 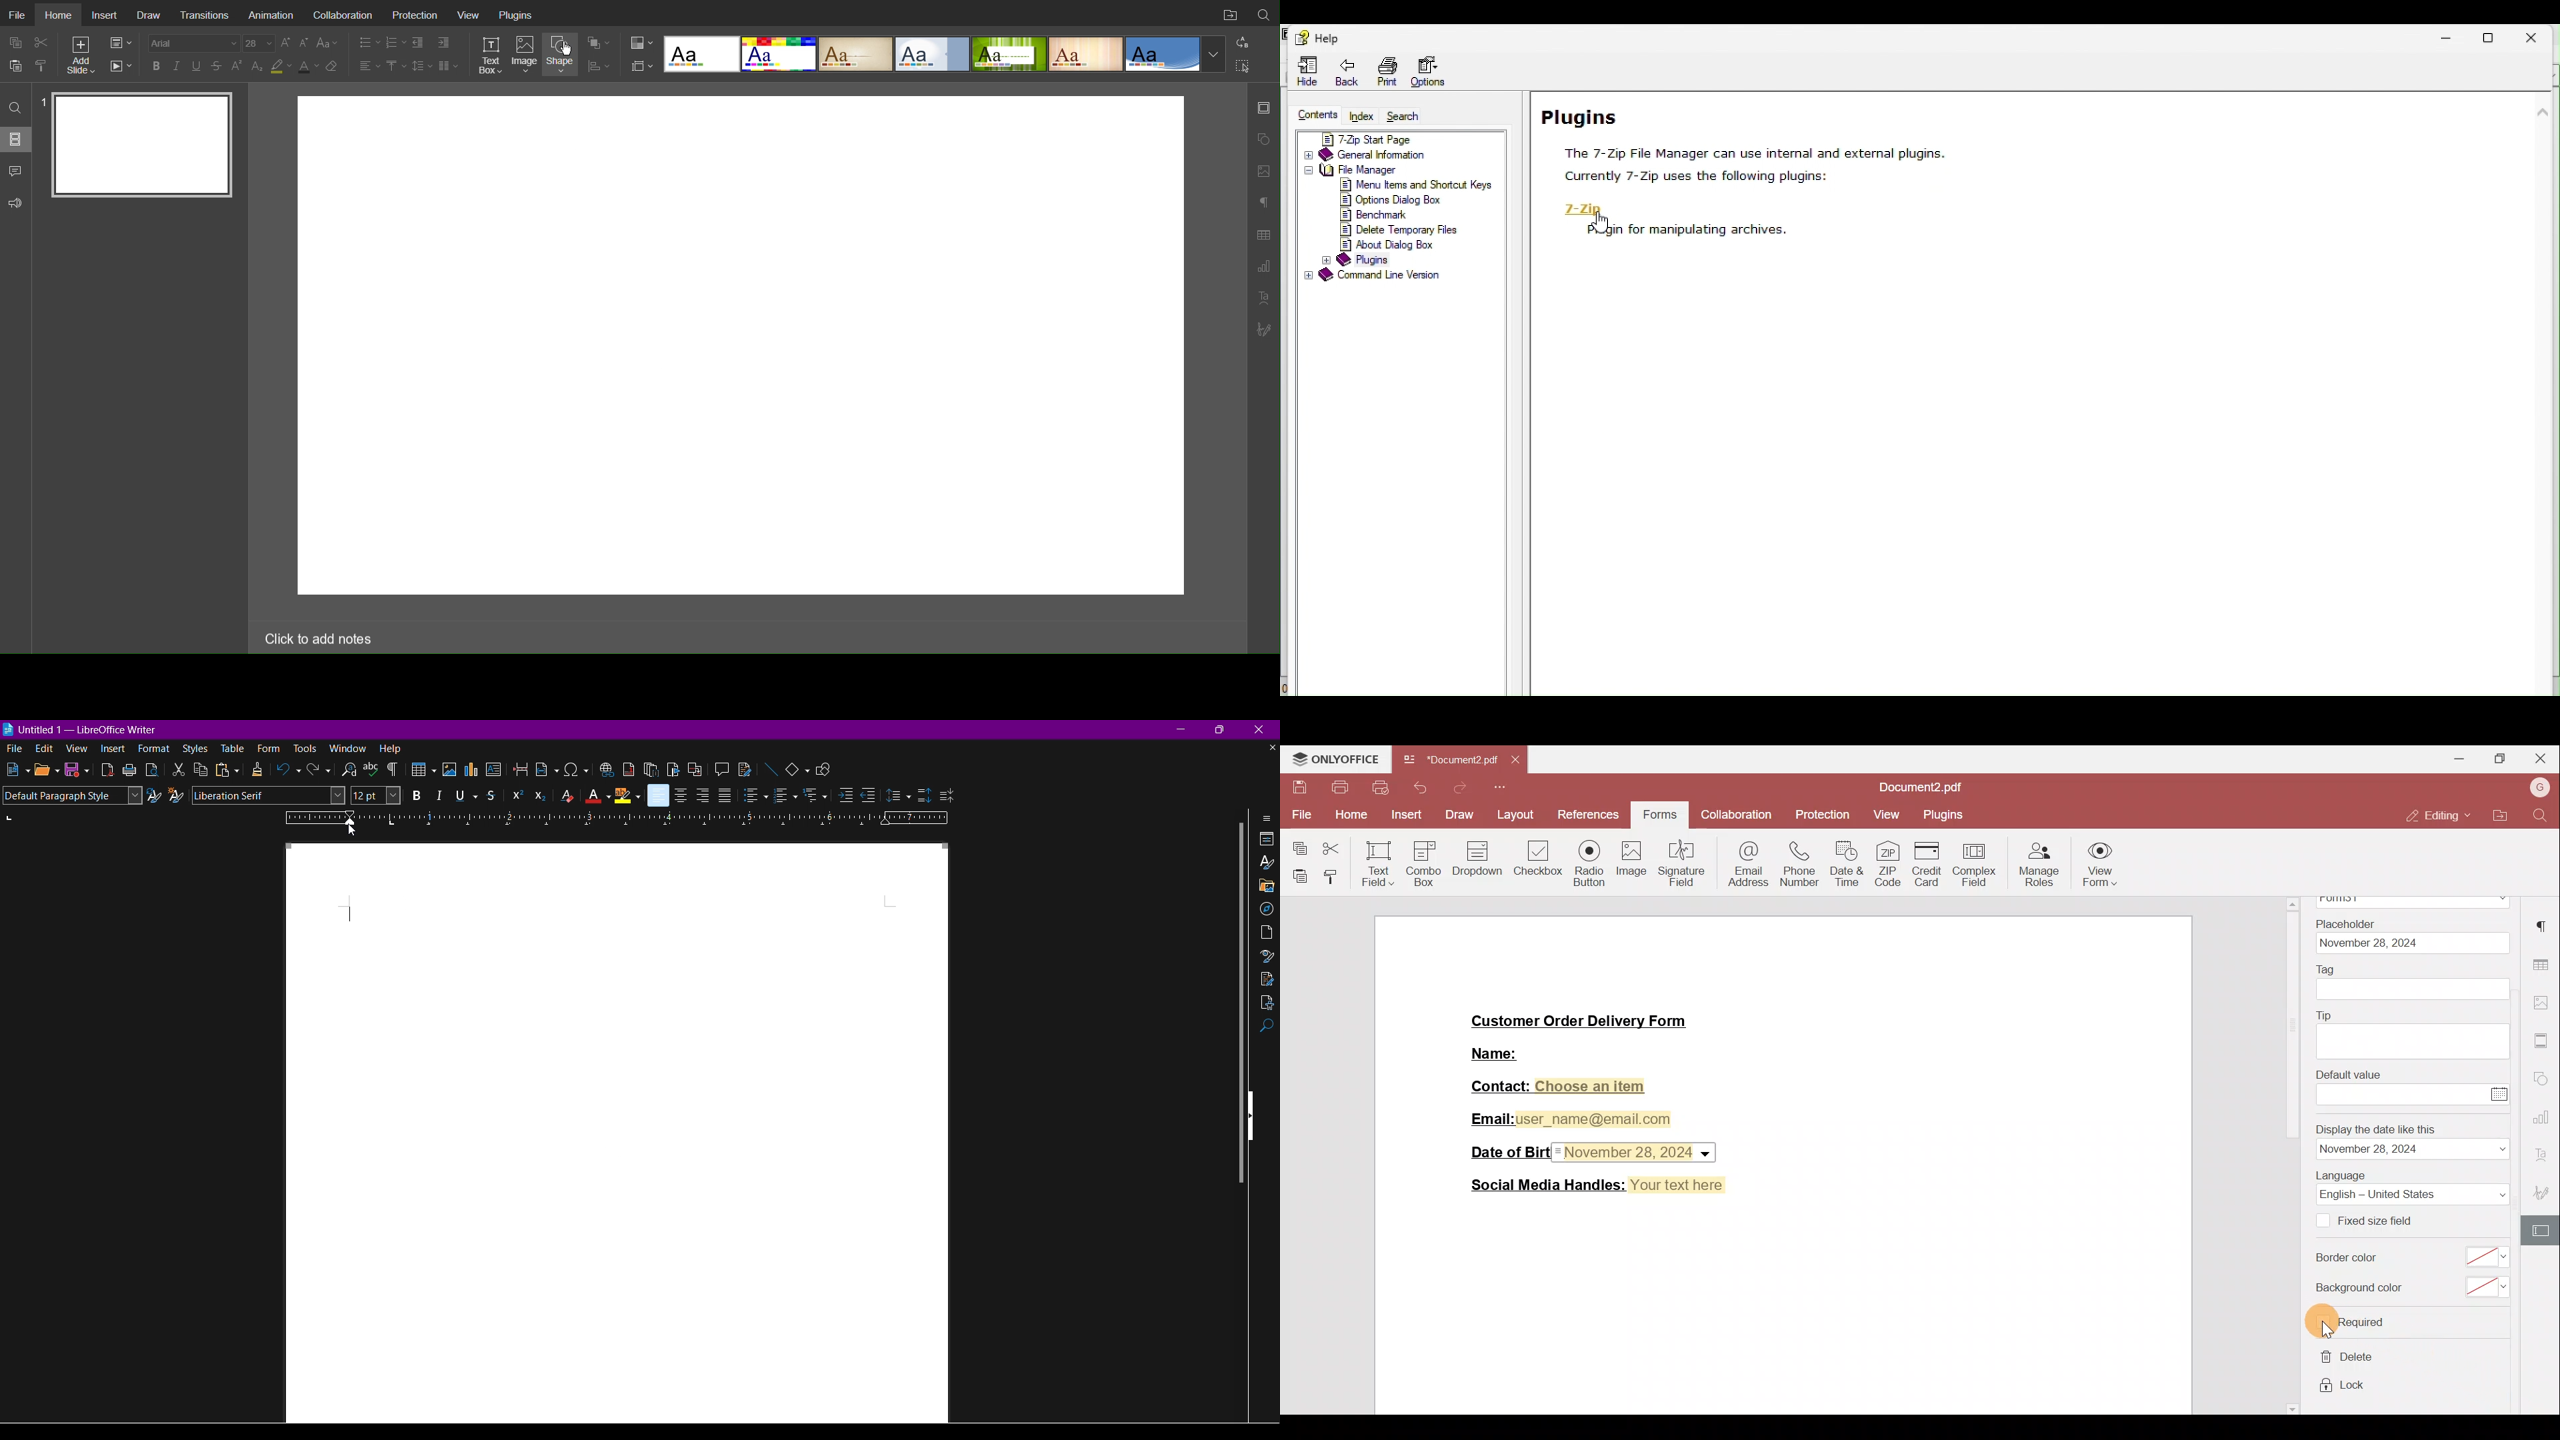 I want to click on Slide Settings, so click(x=1263, y=107).